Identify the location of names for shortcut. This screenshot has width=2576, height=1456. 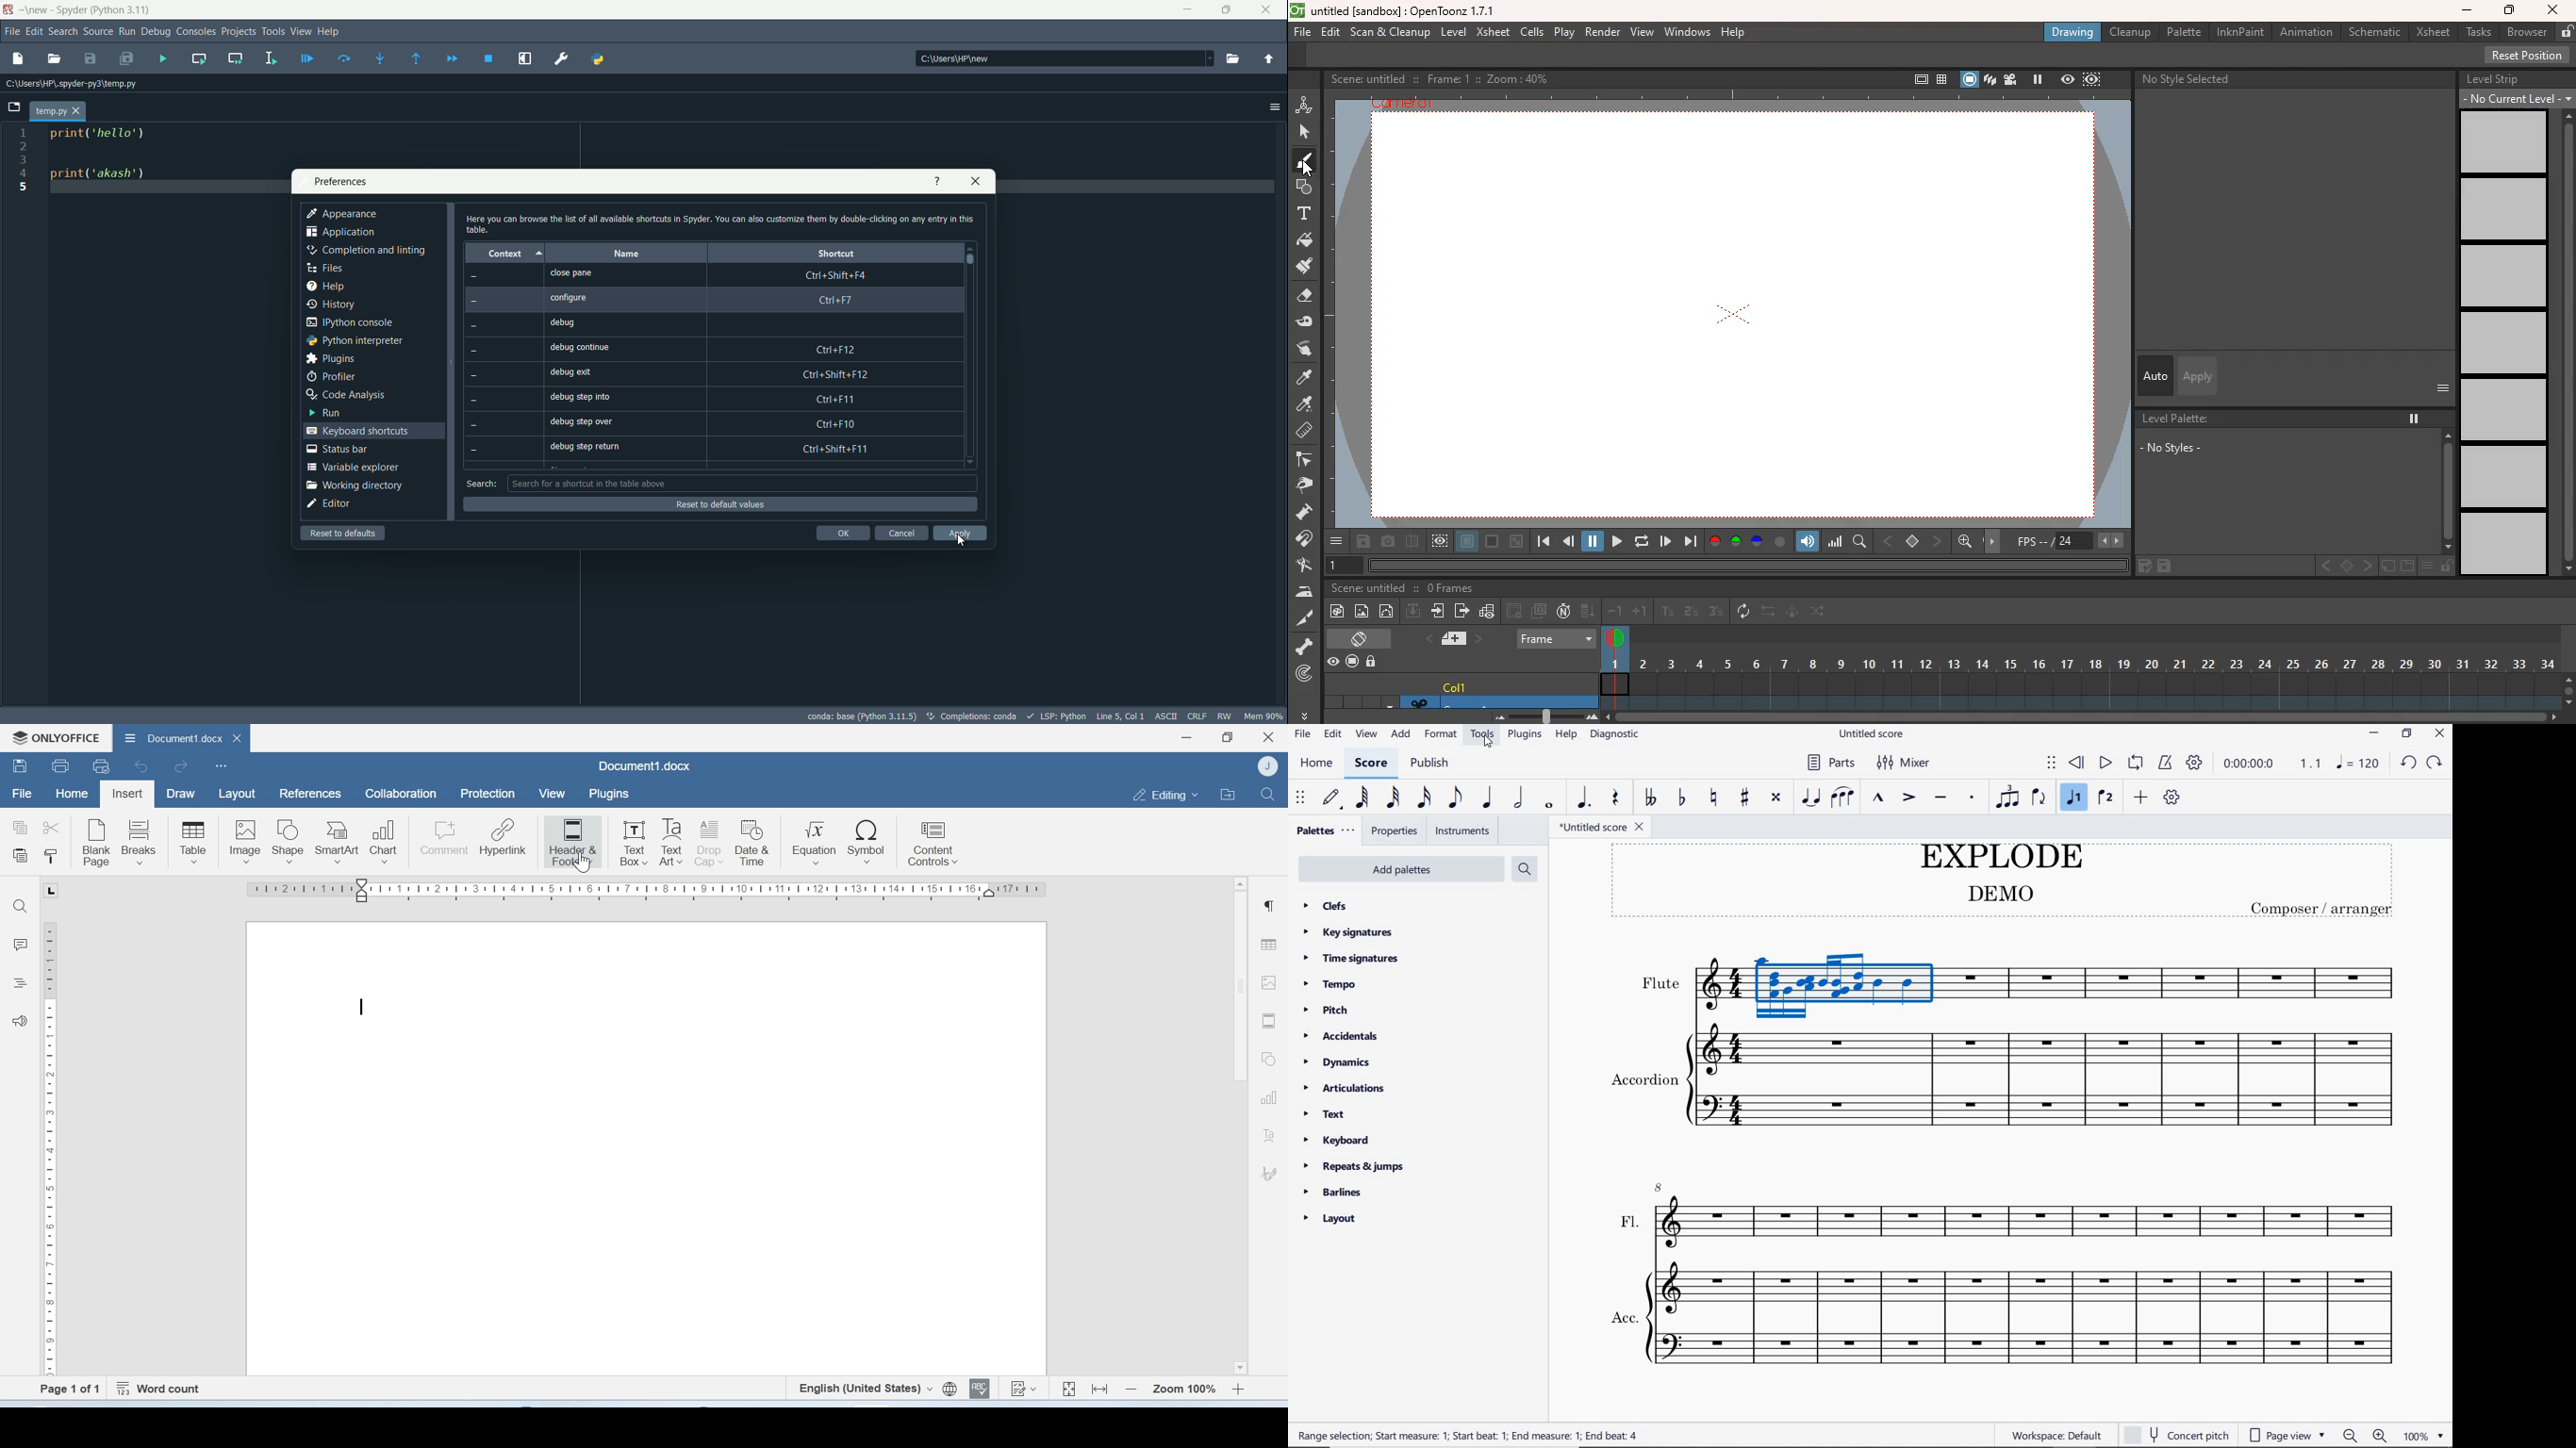
(595, 360).